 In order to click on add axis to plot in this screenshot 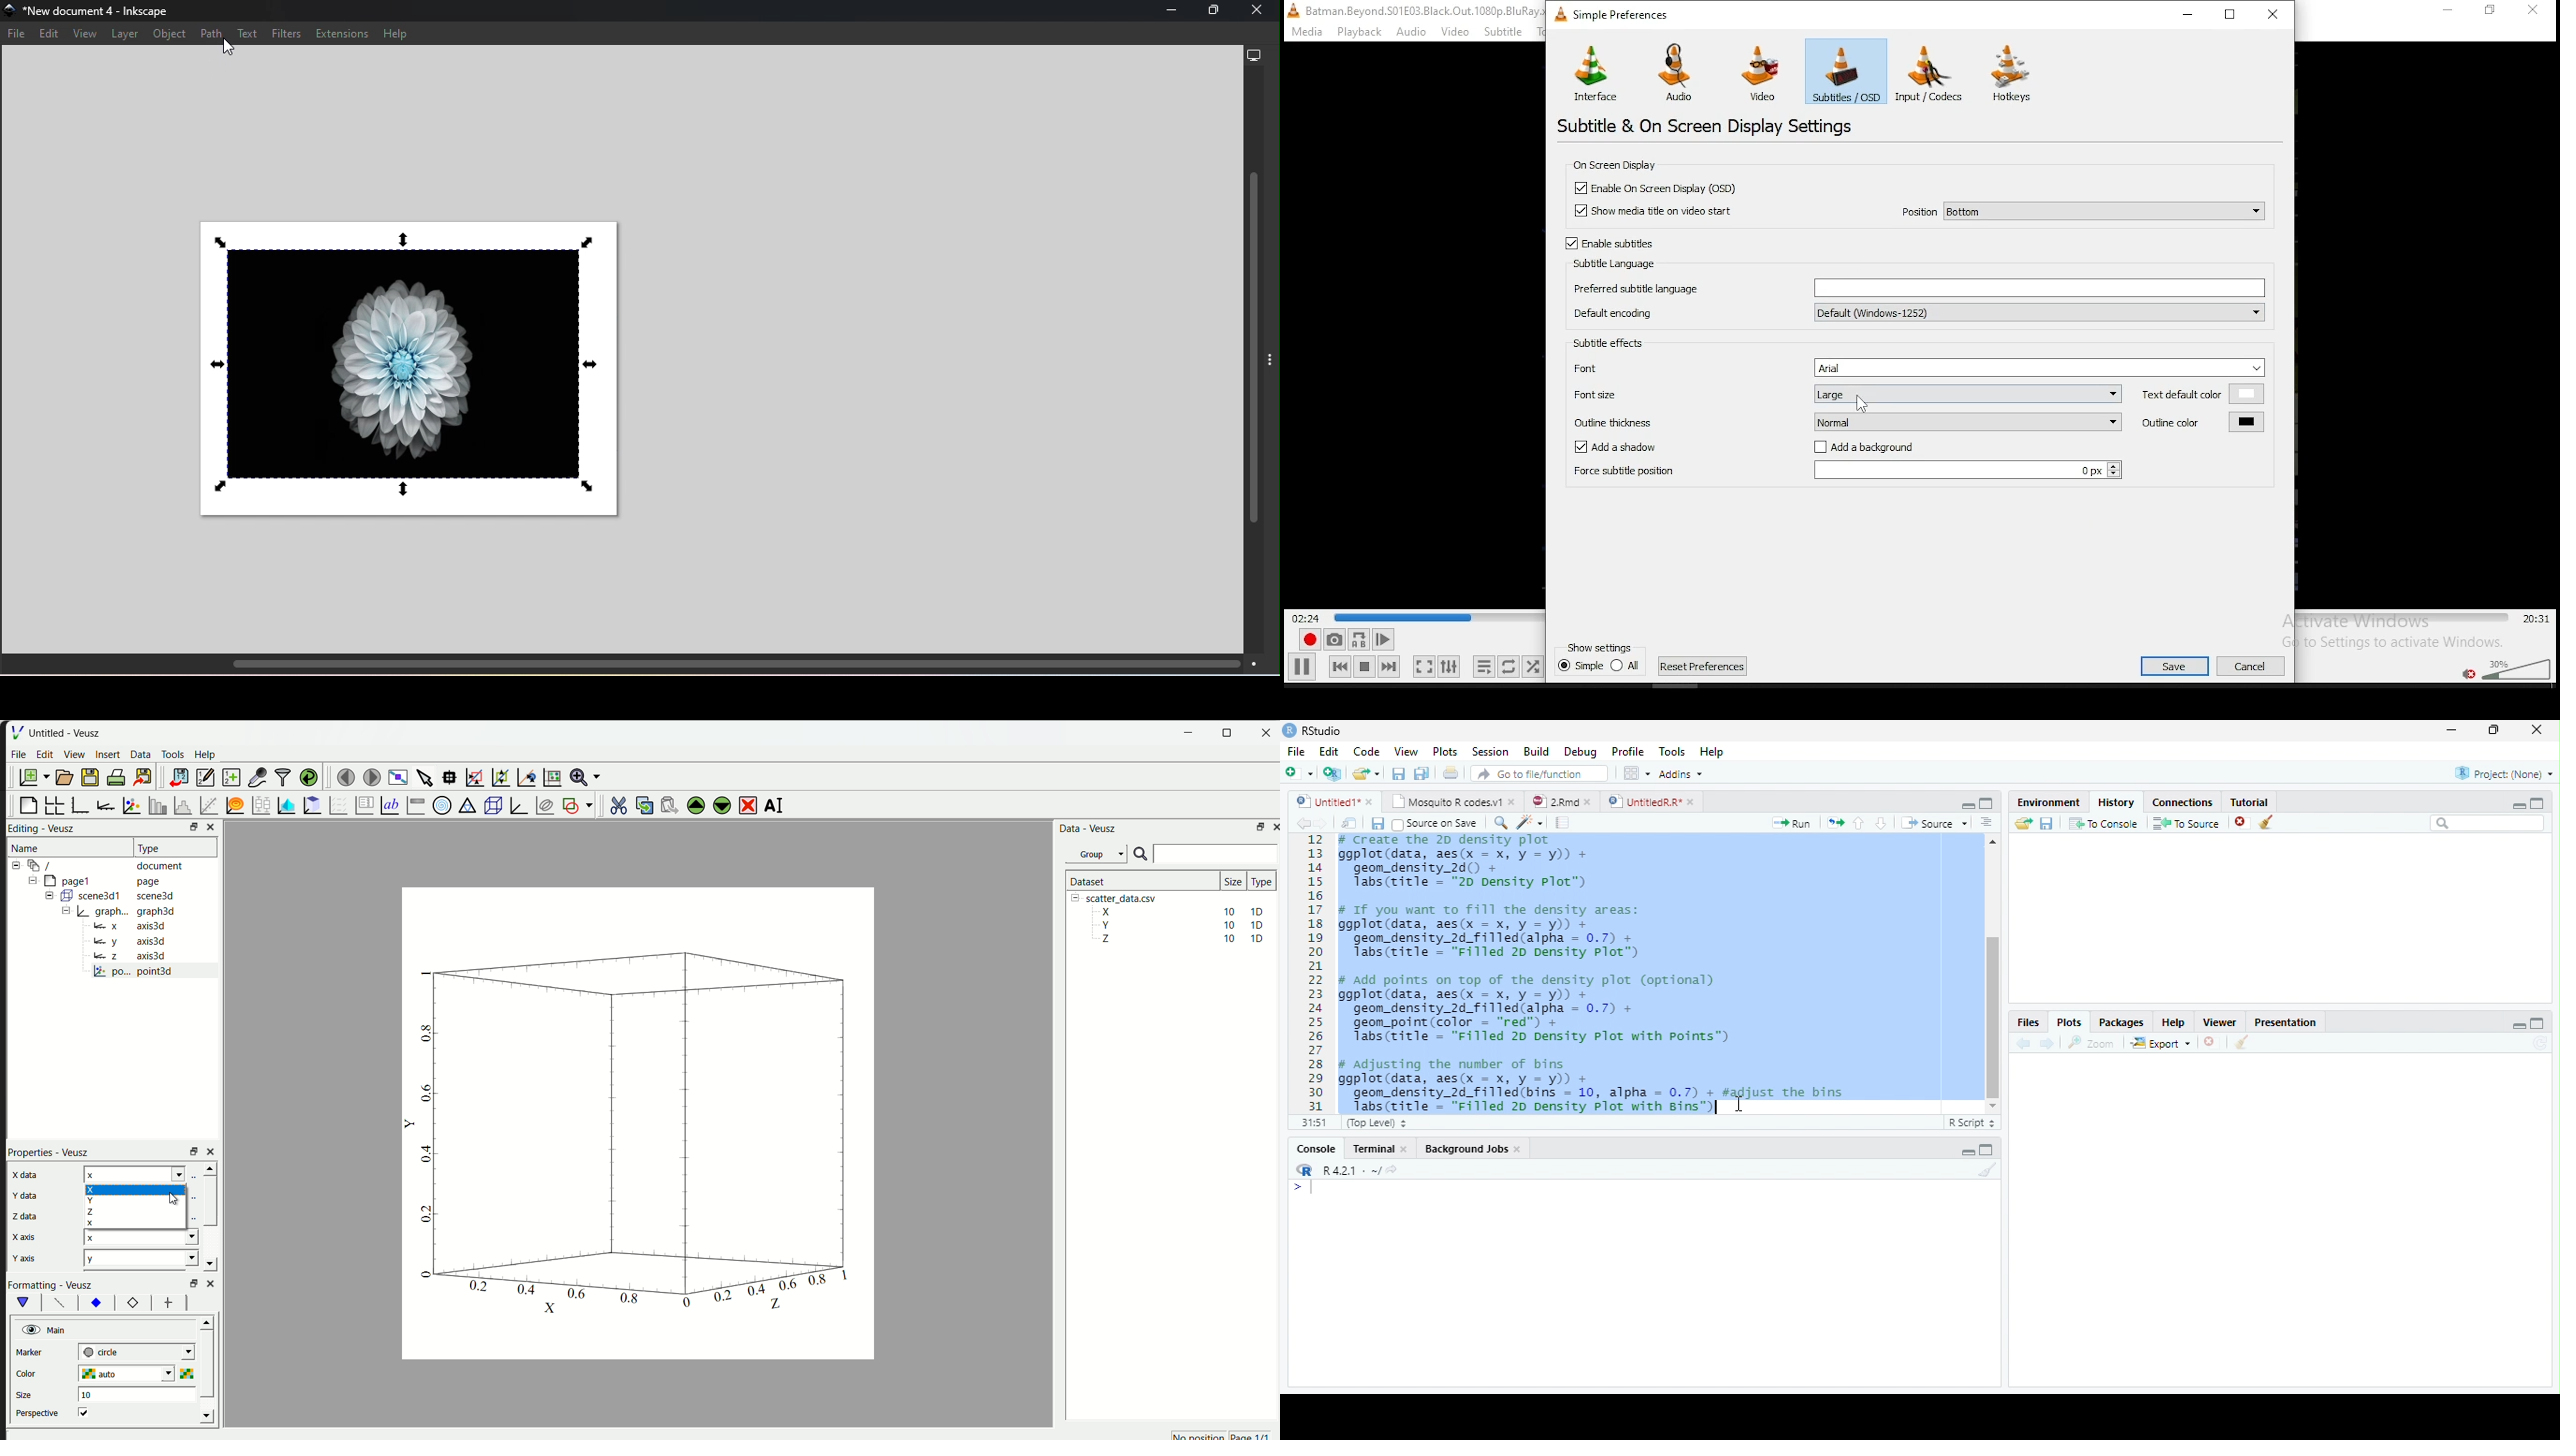, I will do `click(104, 805)`.